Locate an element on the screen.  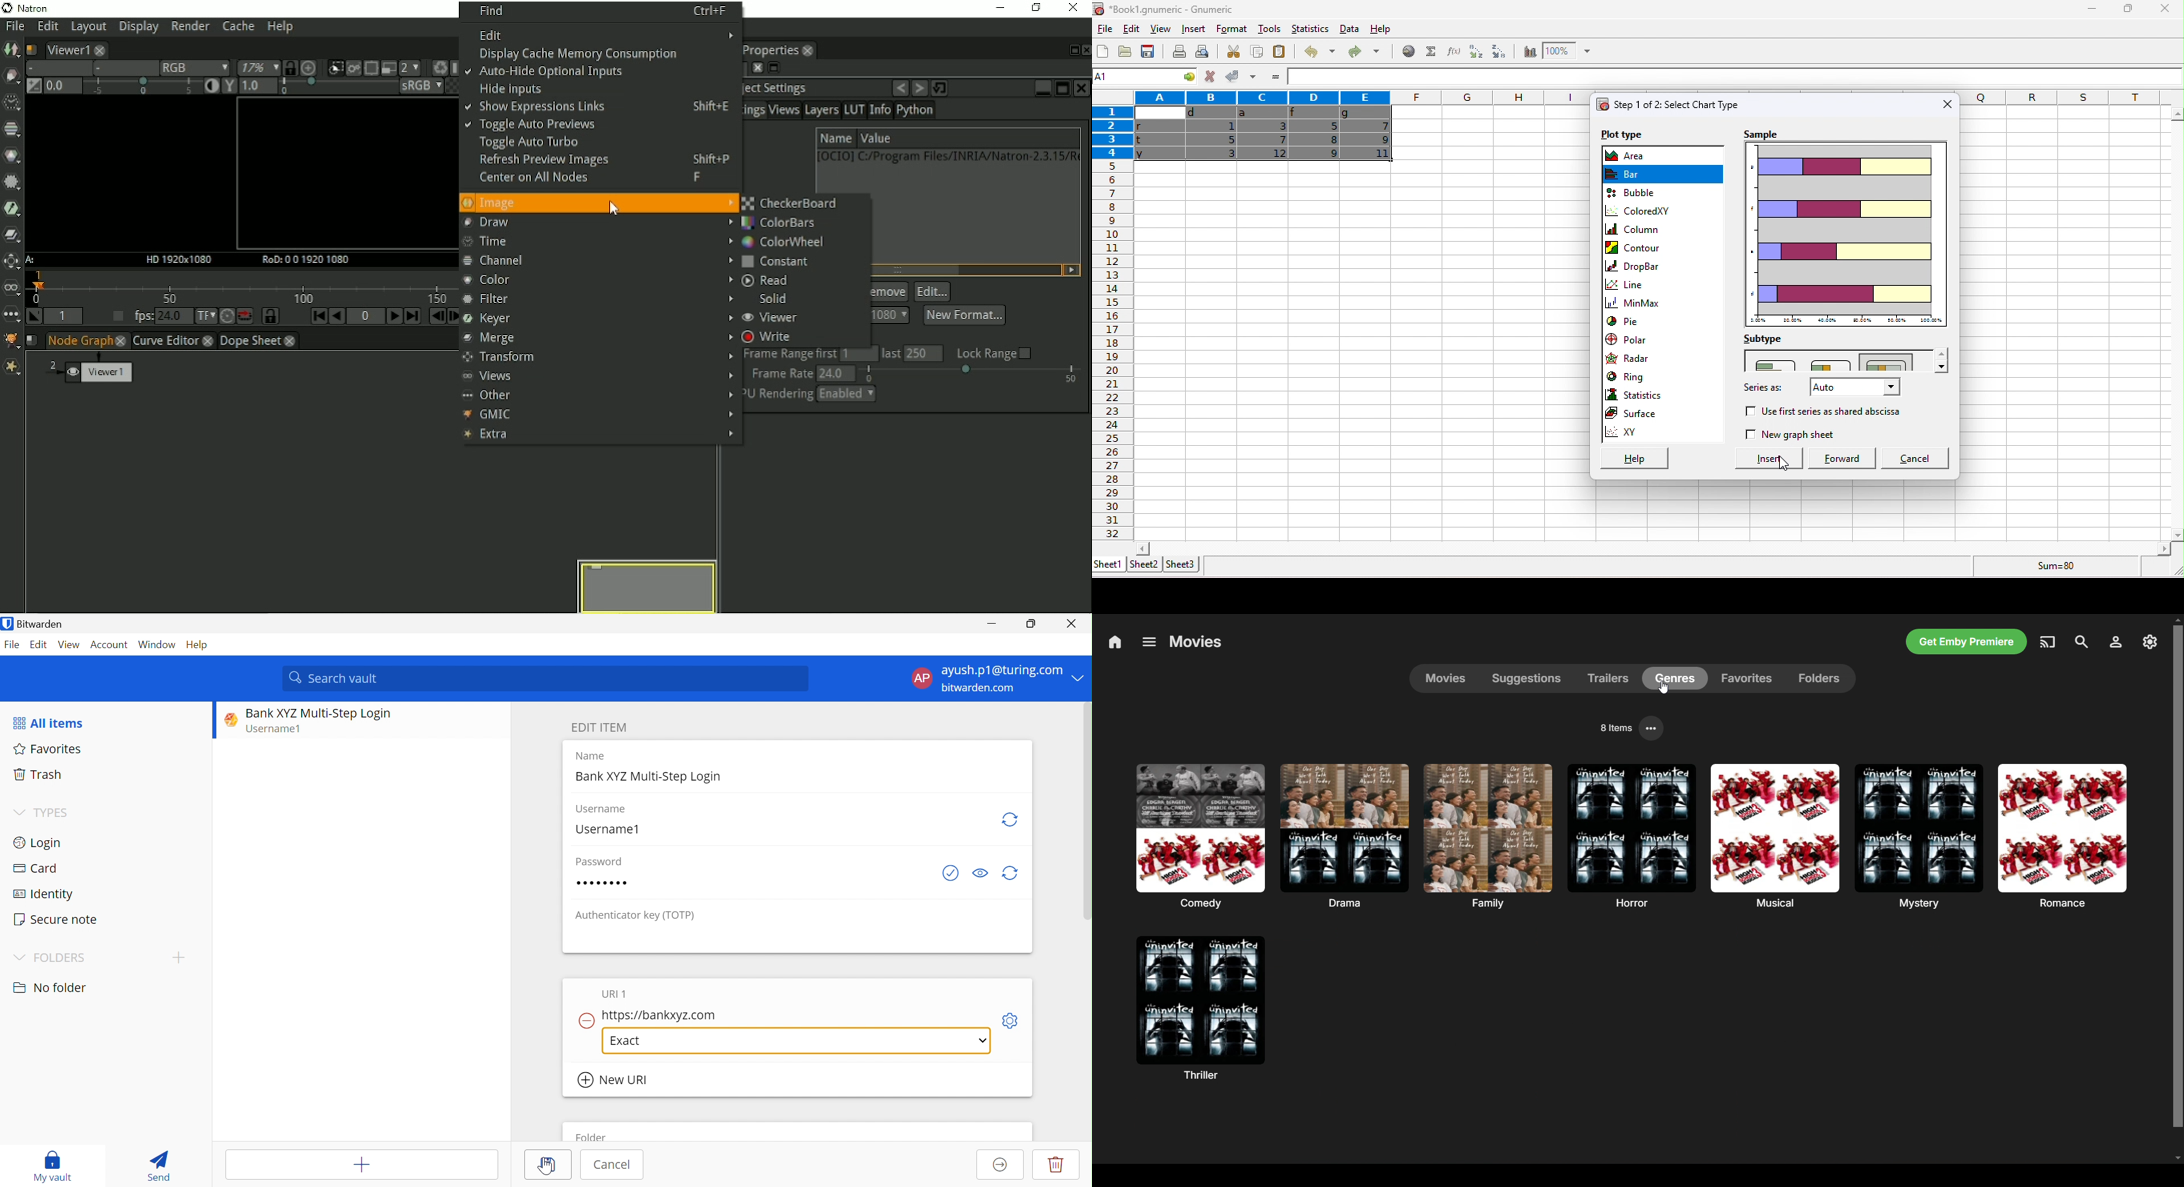
Bitwarden is located at coordinates (35, 625).